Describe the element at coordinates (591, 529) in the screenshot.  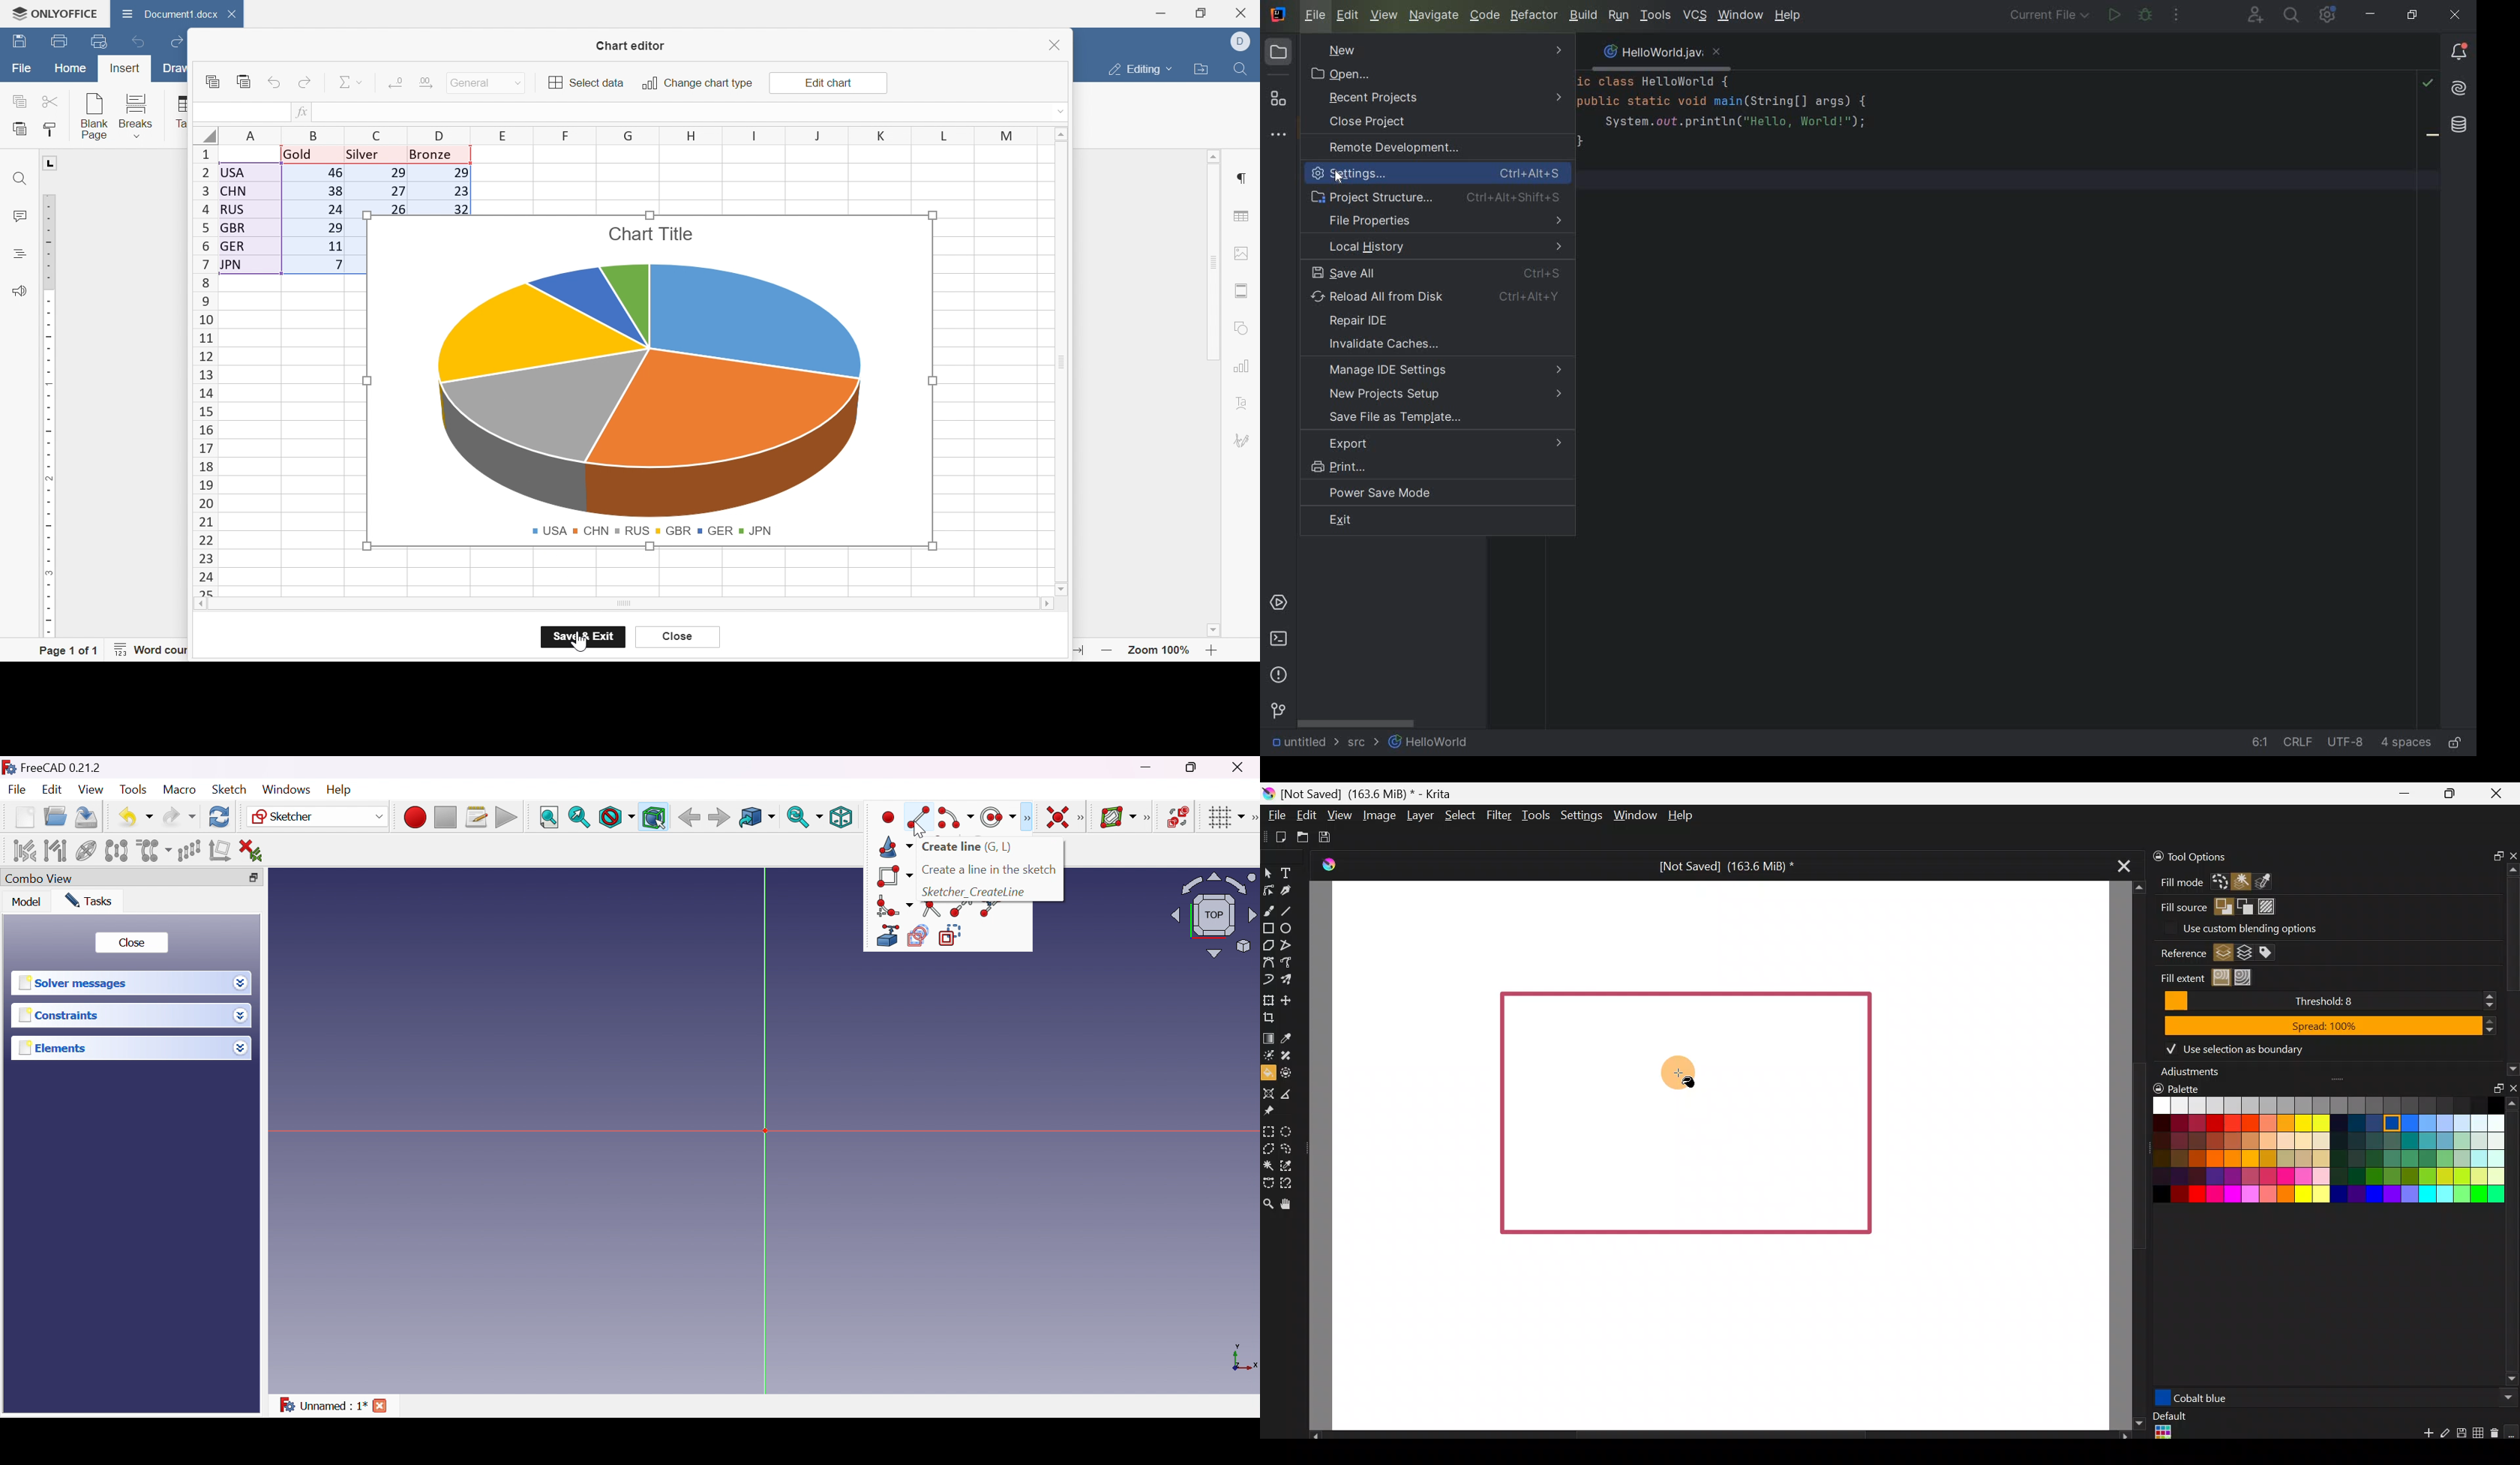
I see `CHN` at that location.